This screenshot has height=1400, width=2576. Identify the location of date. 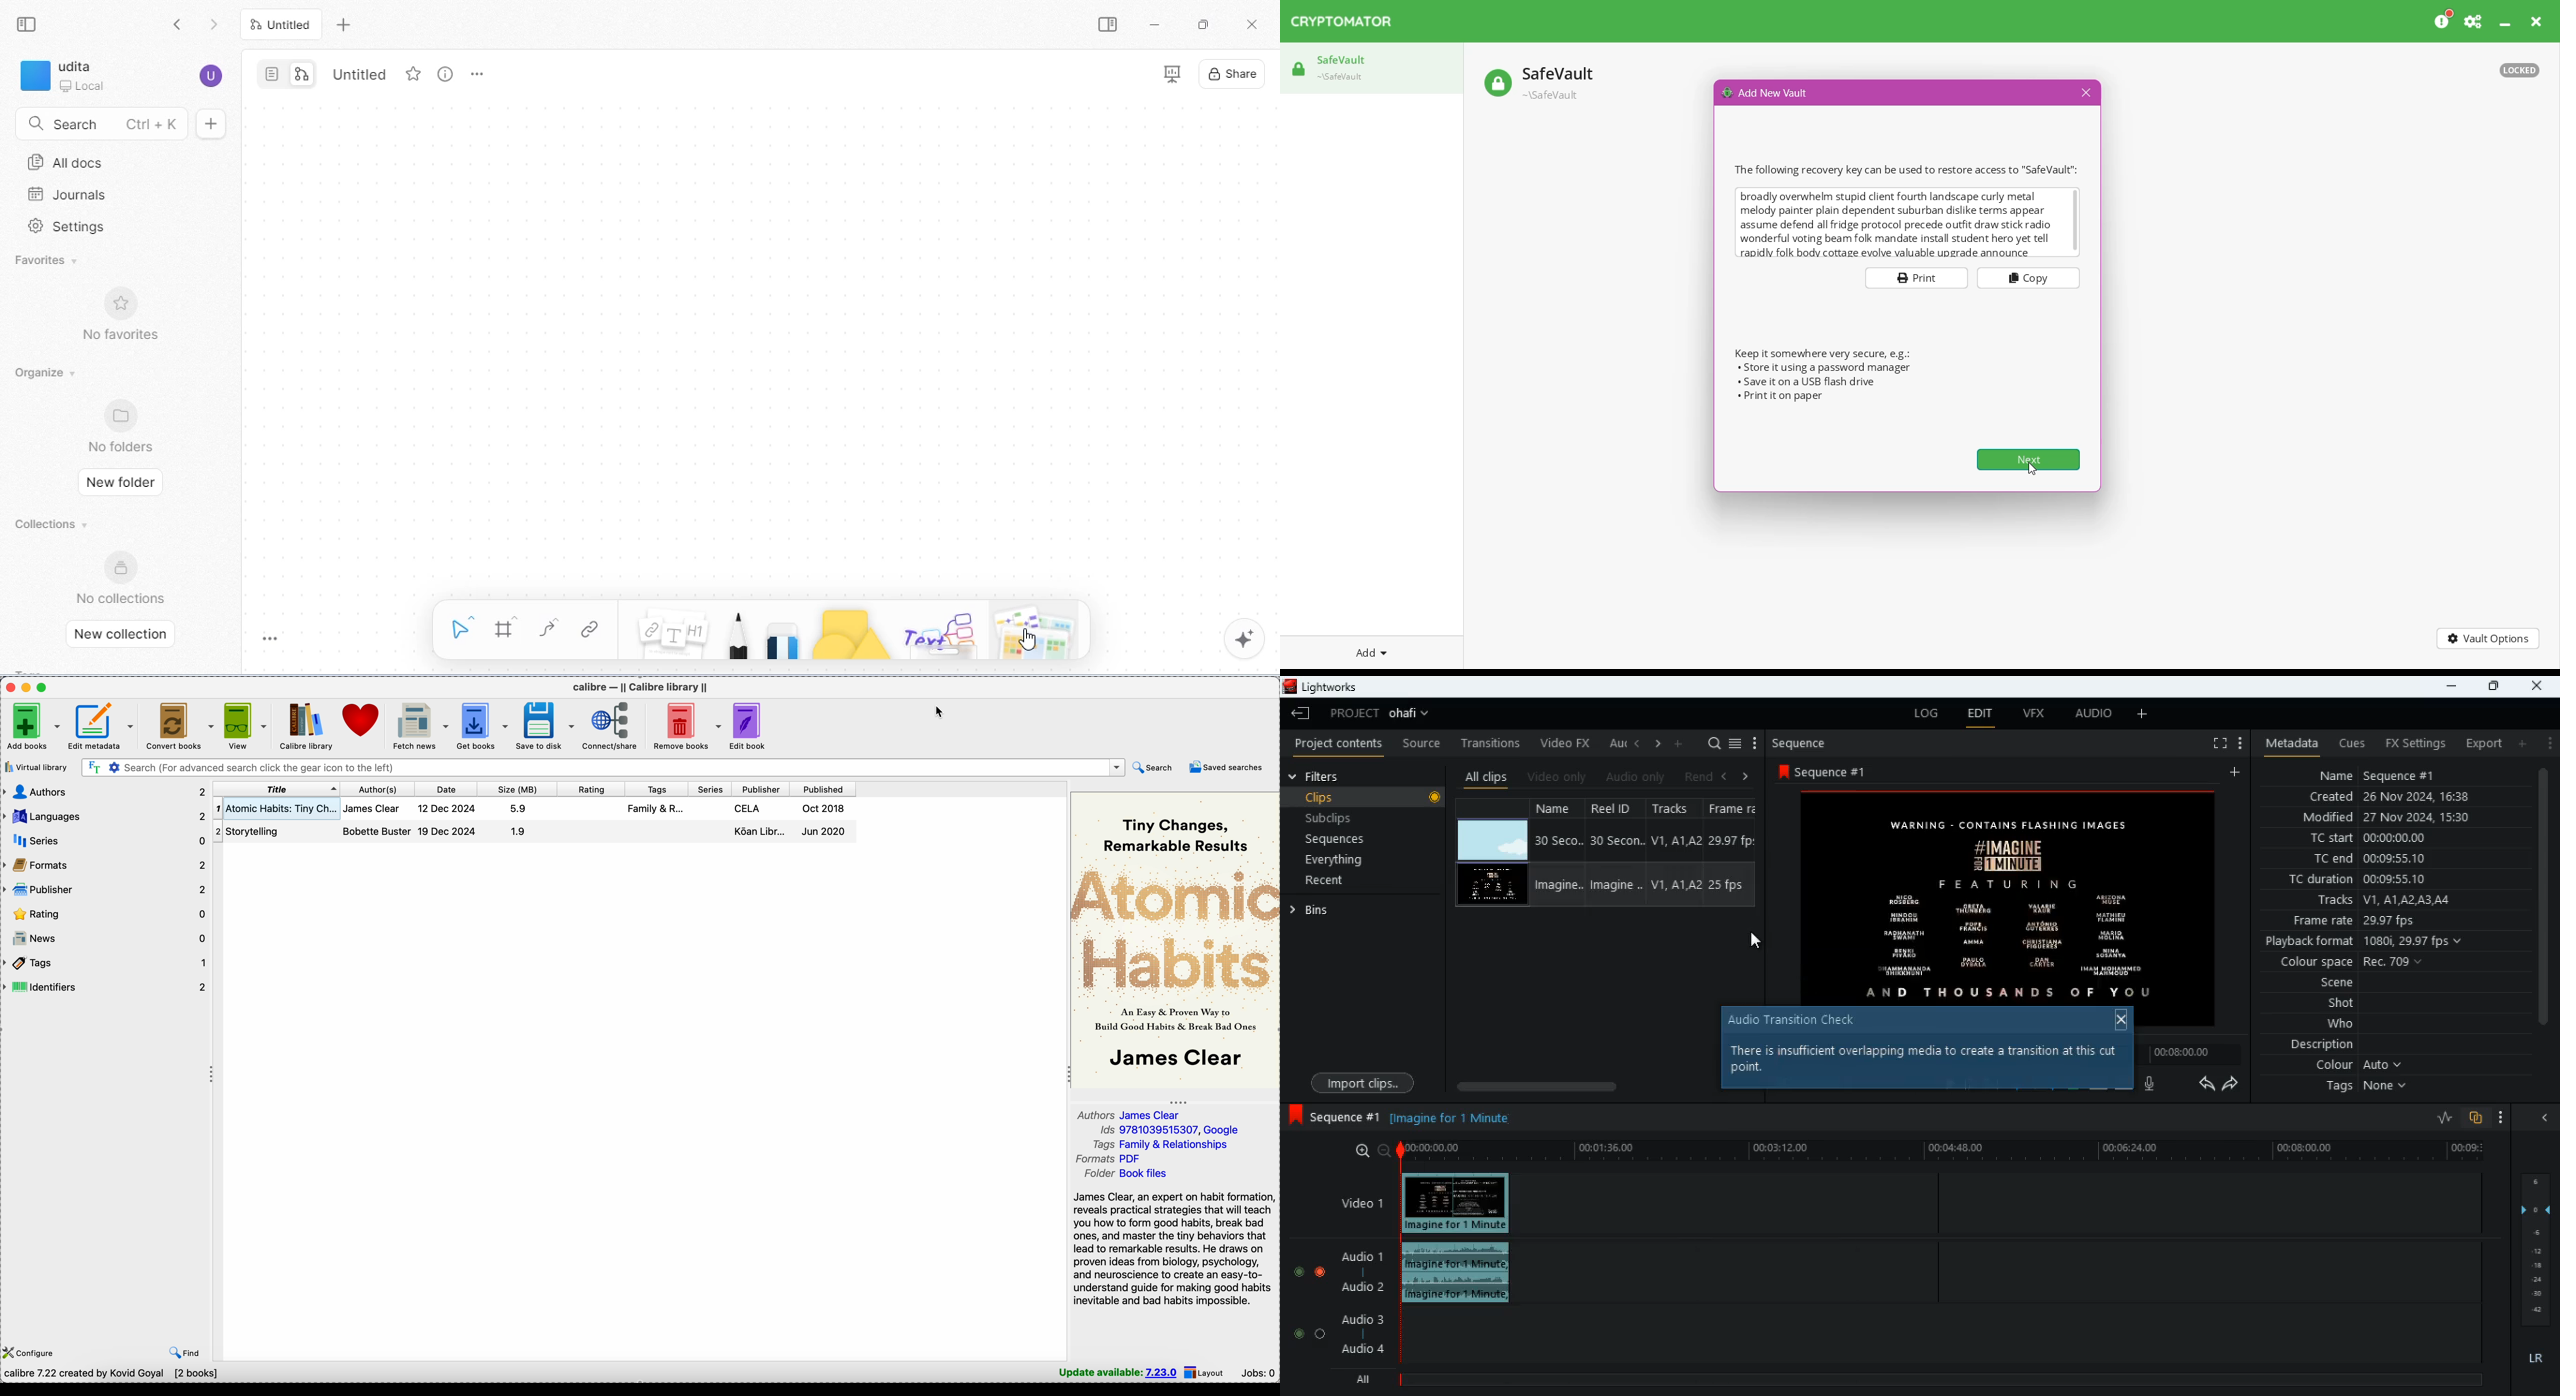
(449, 820).